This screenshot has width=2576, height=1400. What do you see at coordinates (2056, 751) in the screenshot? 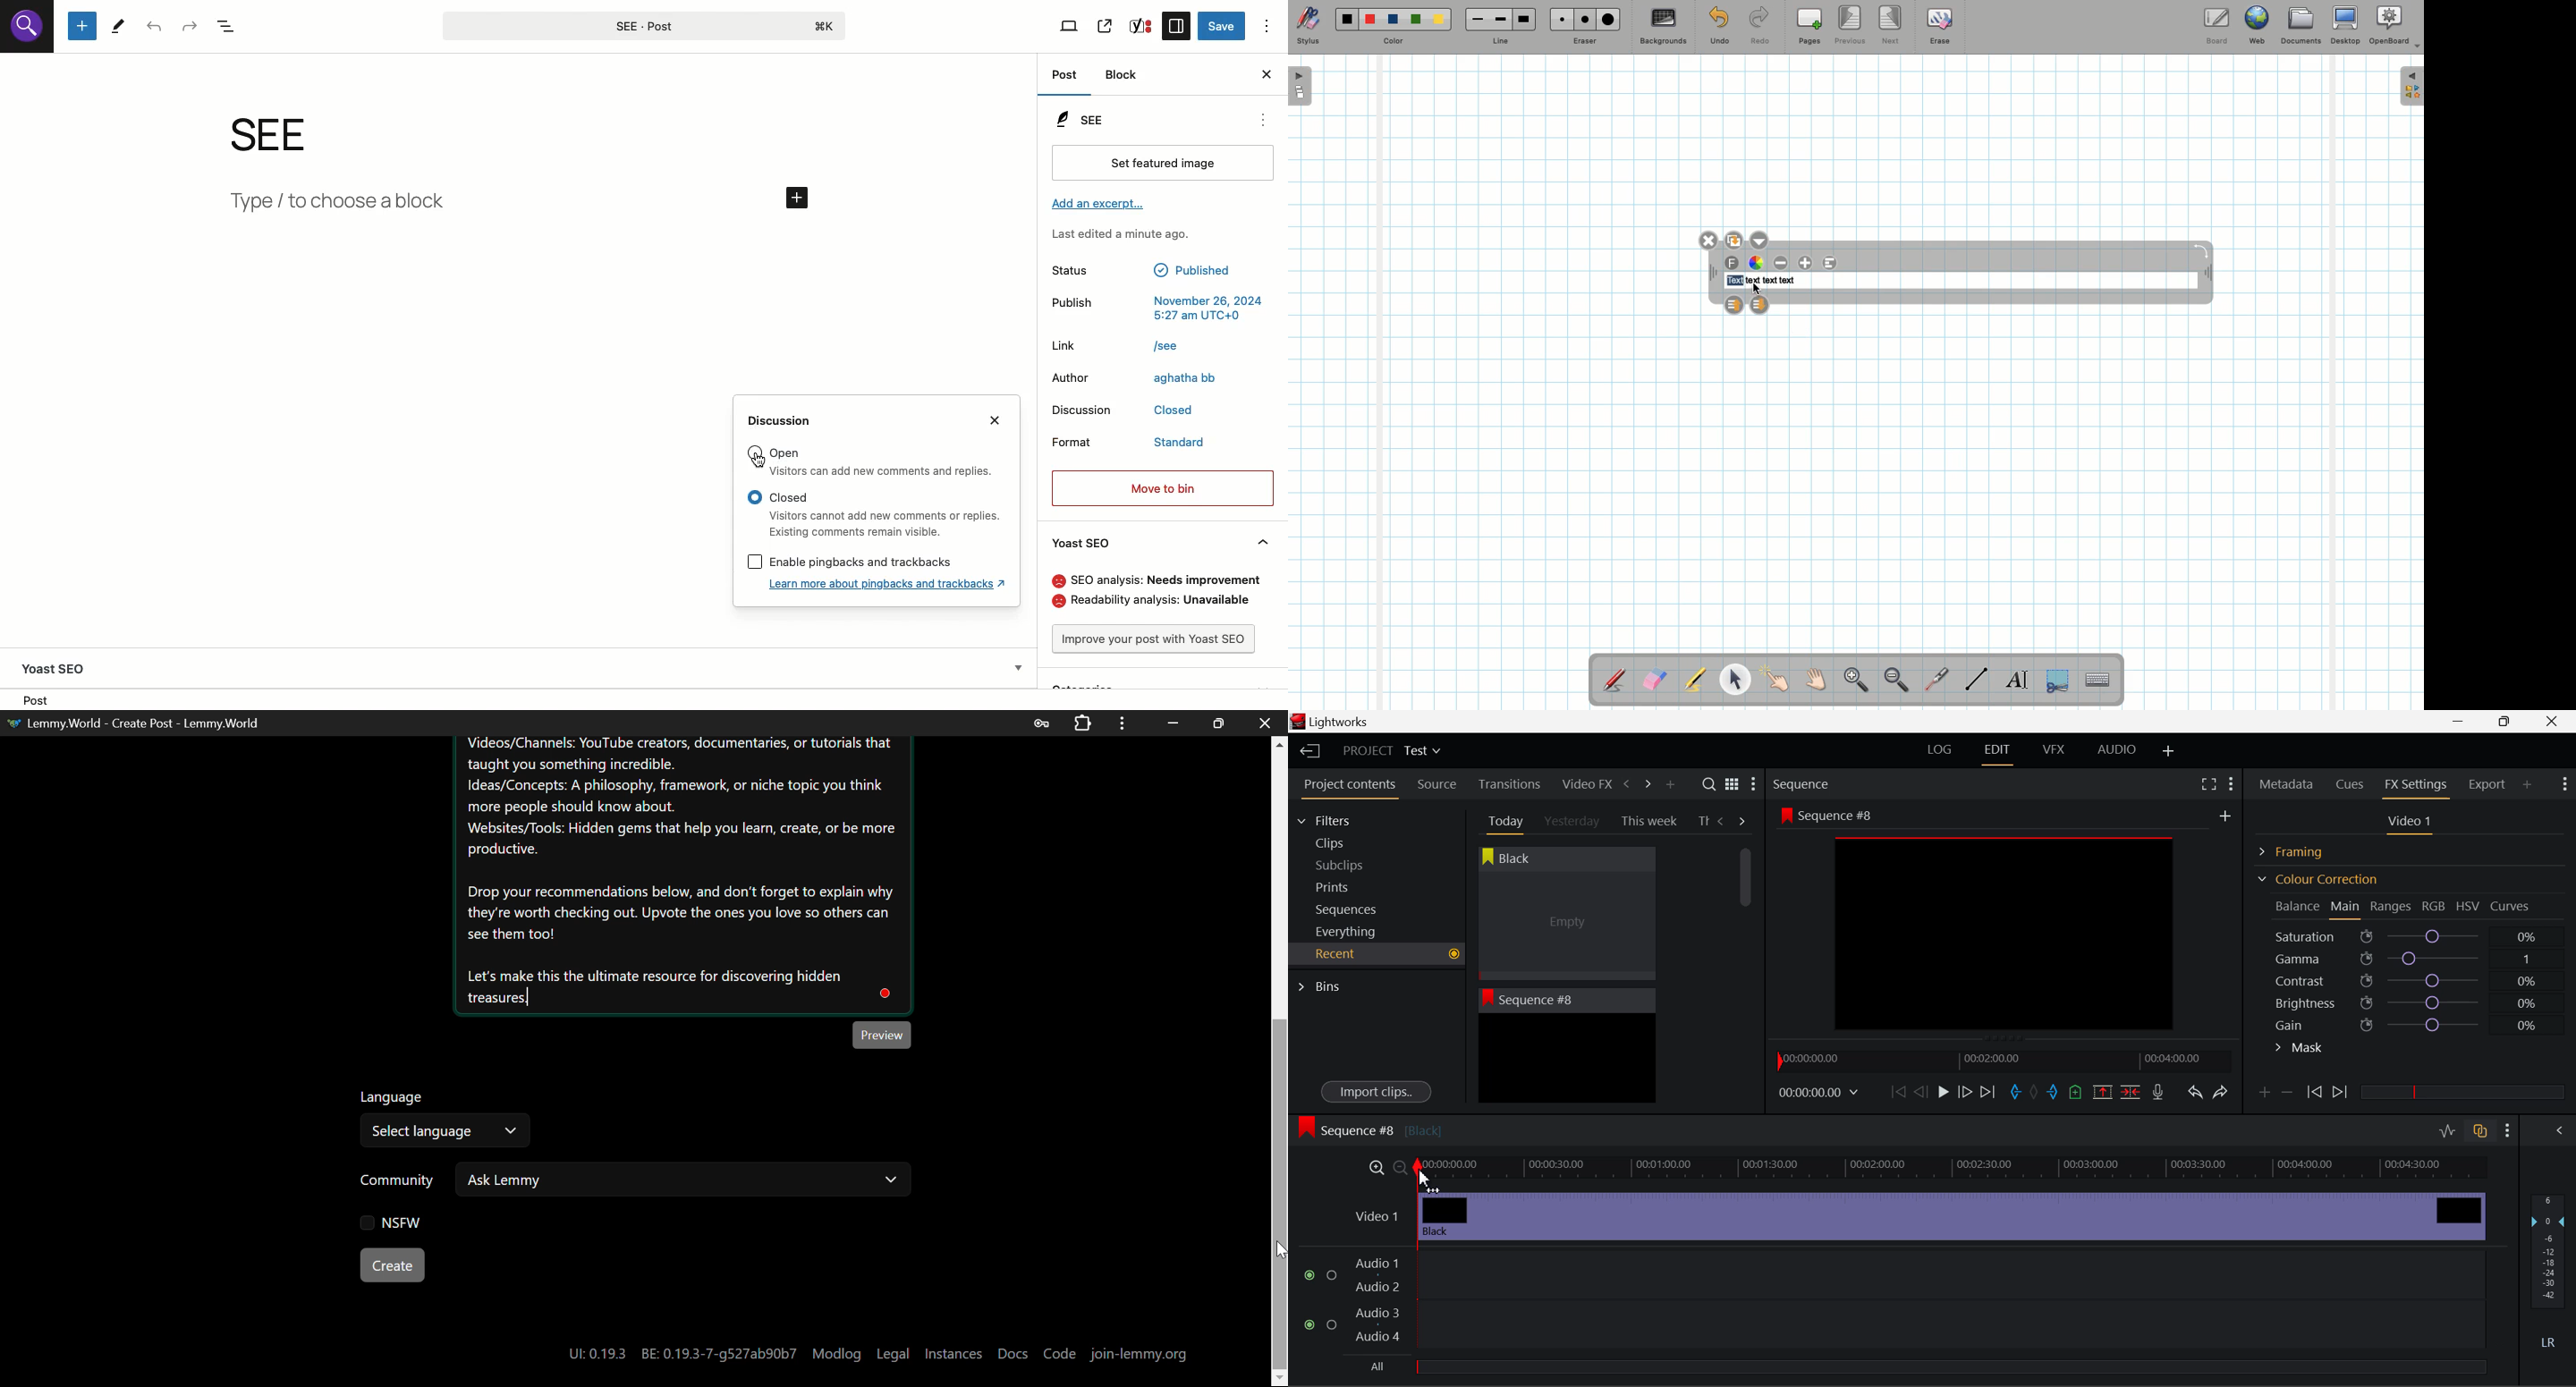
I see `VFX Layout` at bounding box center [2056, 751].